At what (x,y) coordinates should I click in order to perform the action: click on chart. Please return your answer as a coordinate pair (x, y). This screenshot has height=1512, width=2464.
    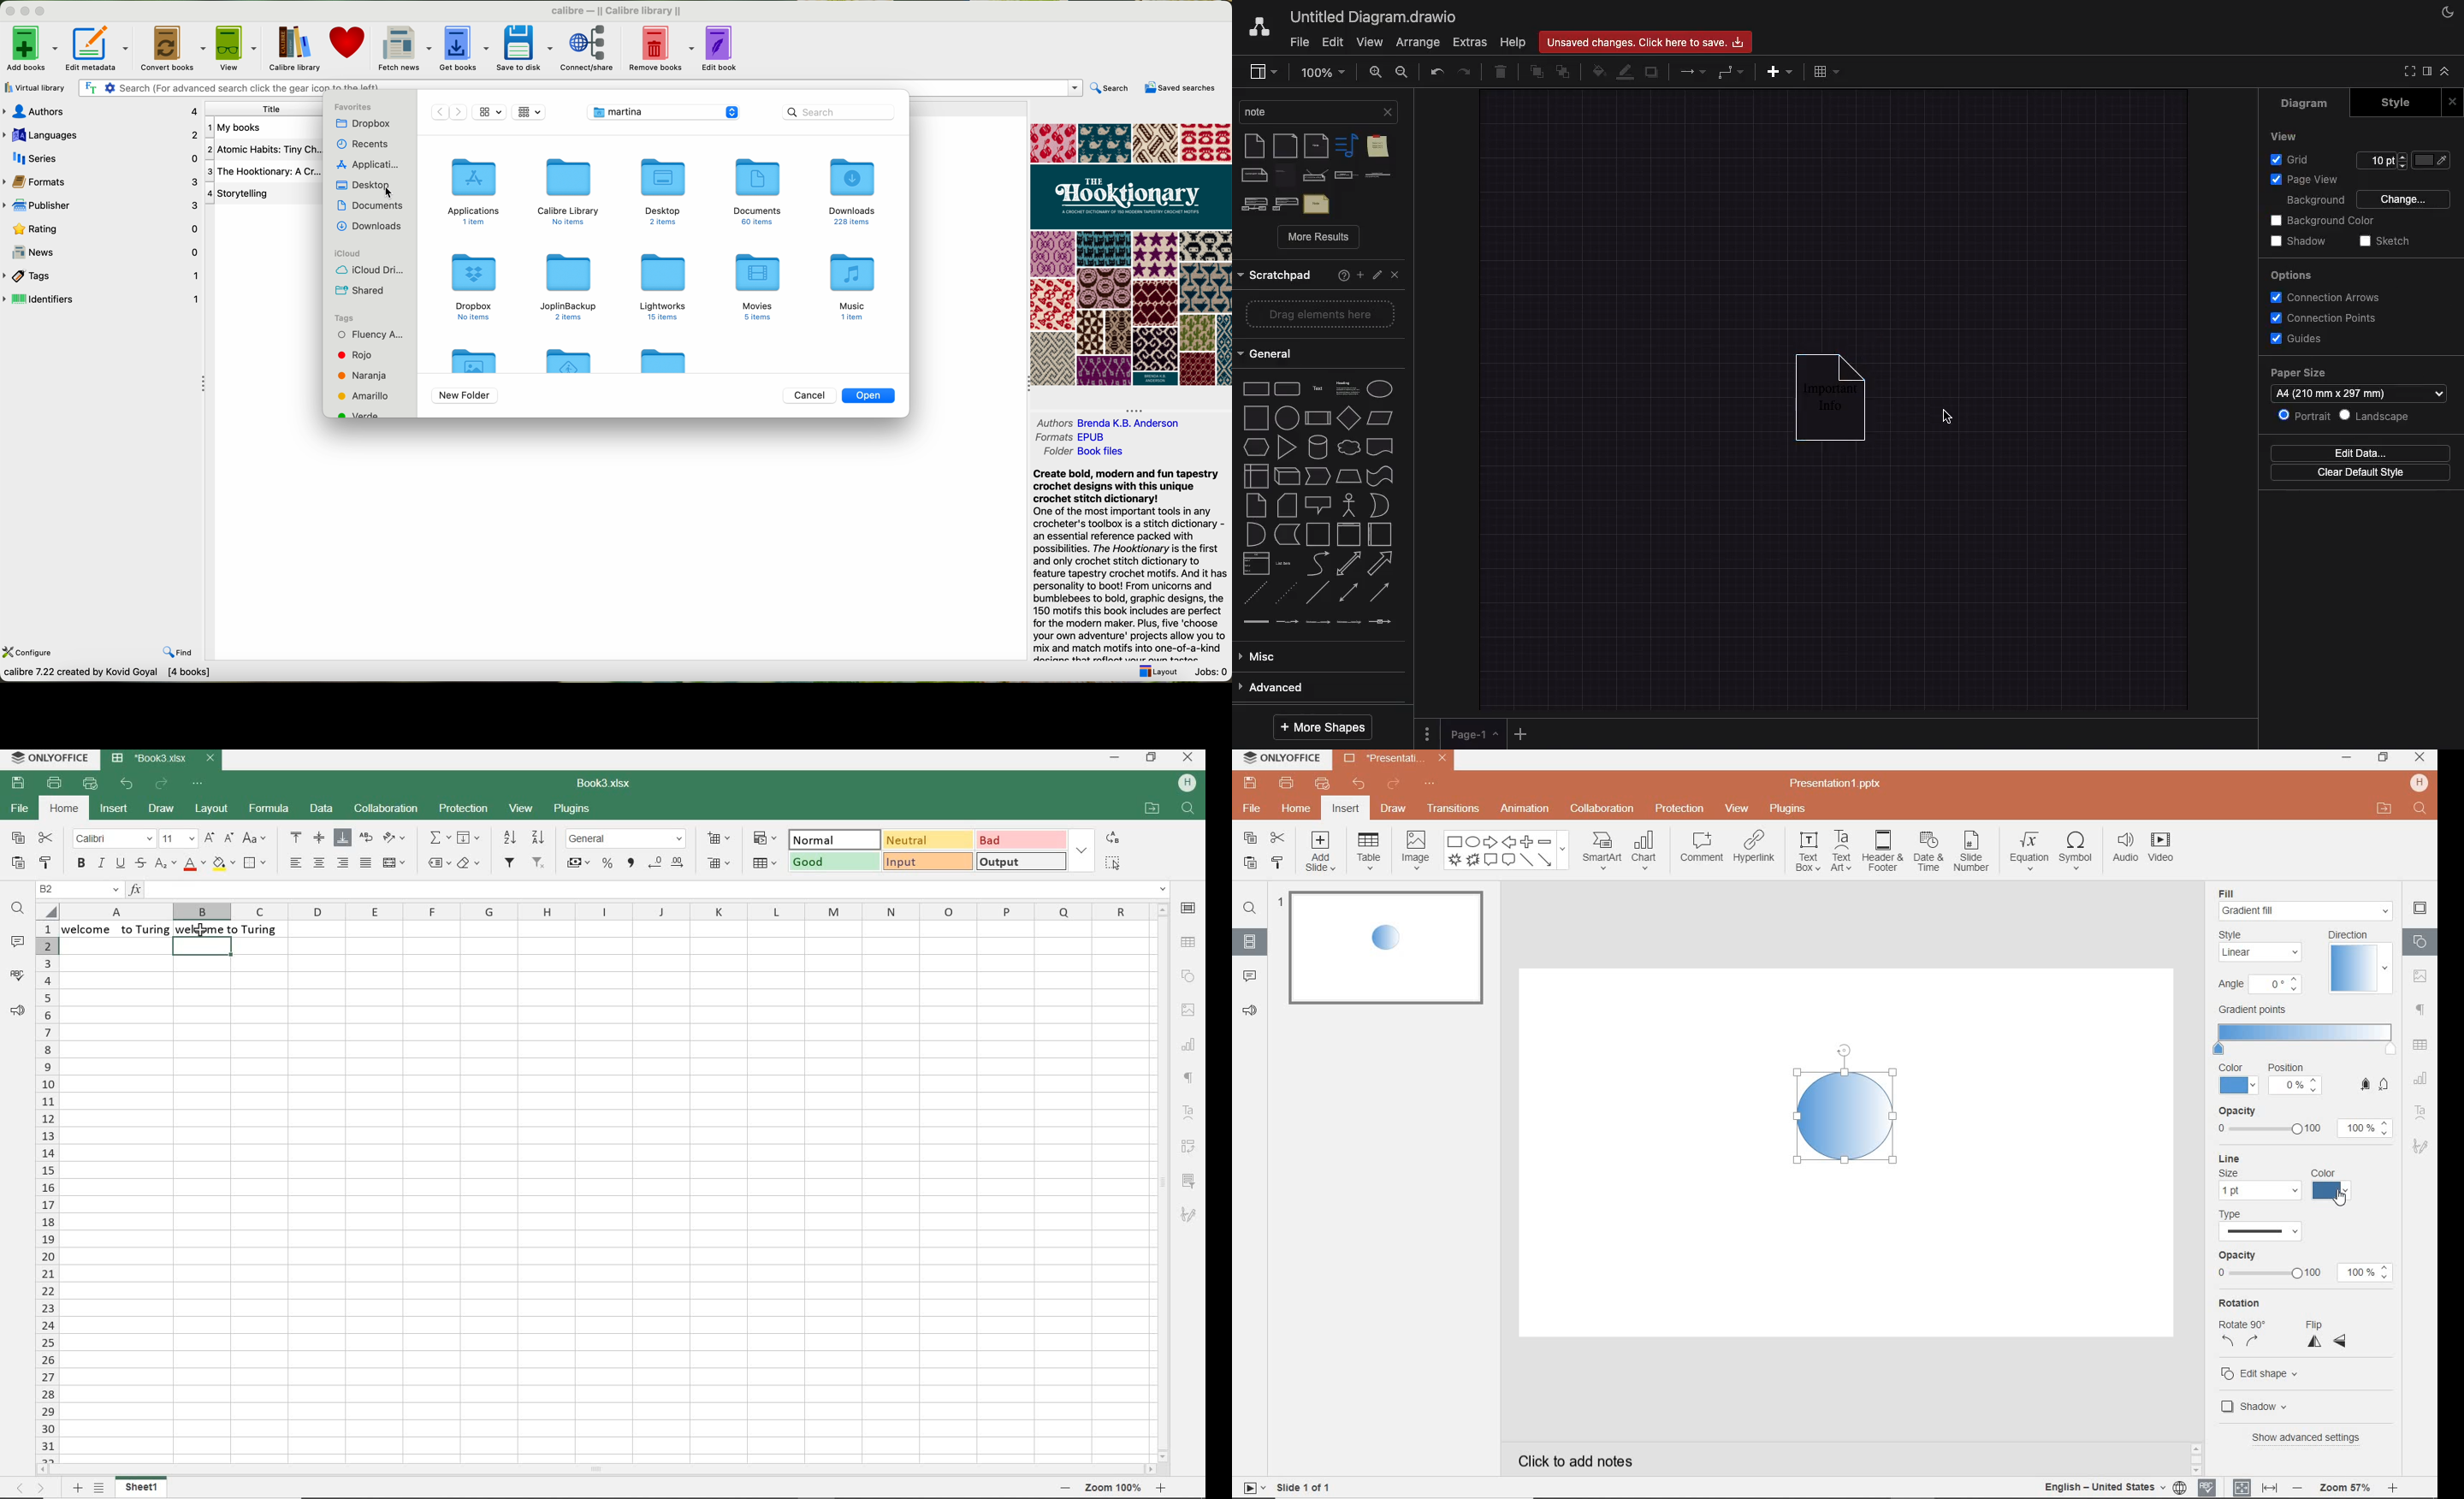
    Looking at the image, I should click on (1645, 851).